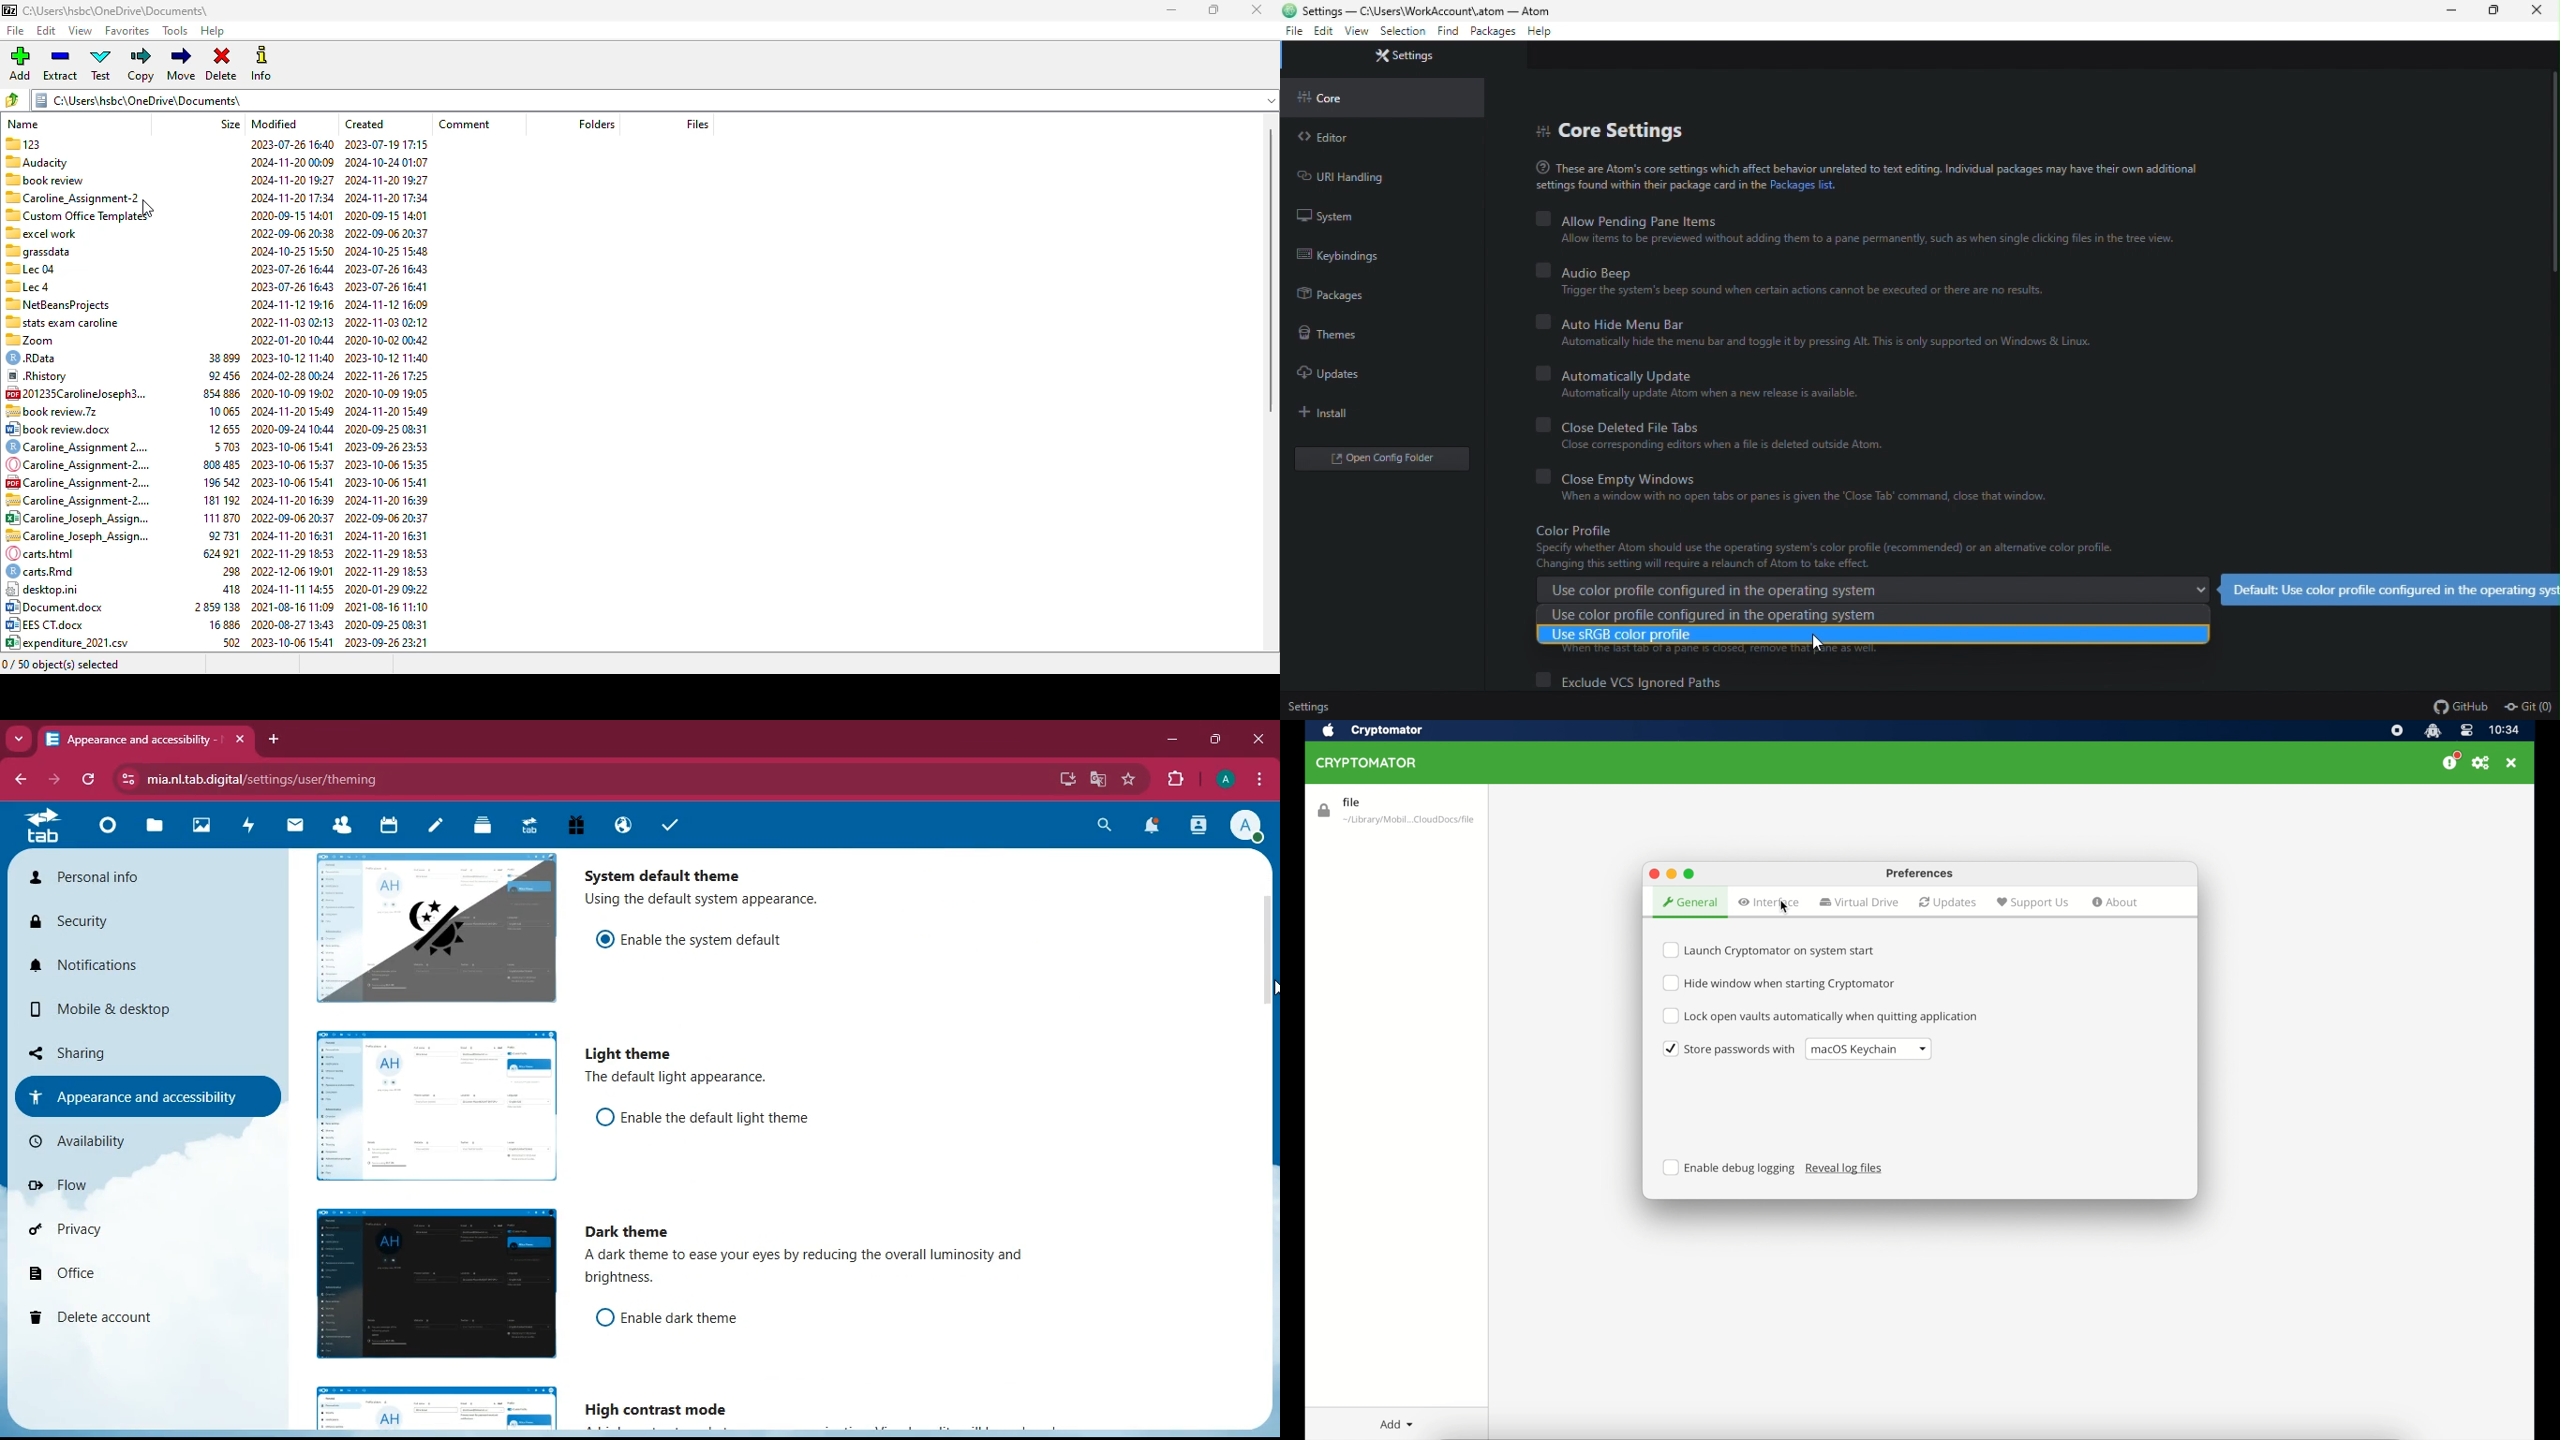  I want to click on 2020-01-29 09:22, so click(389, 589).